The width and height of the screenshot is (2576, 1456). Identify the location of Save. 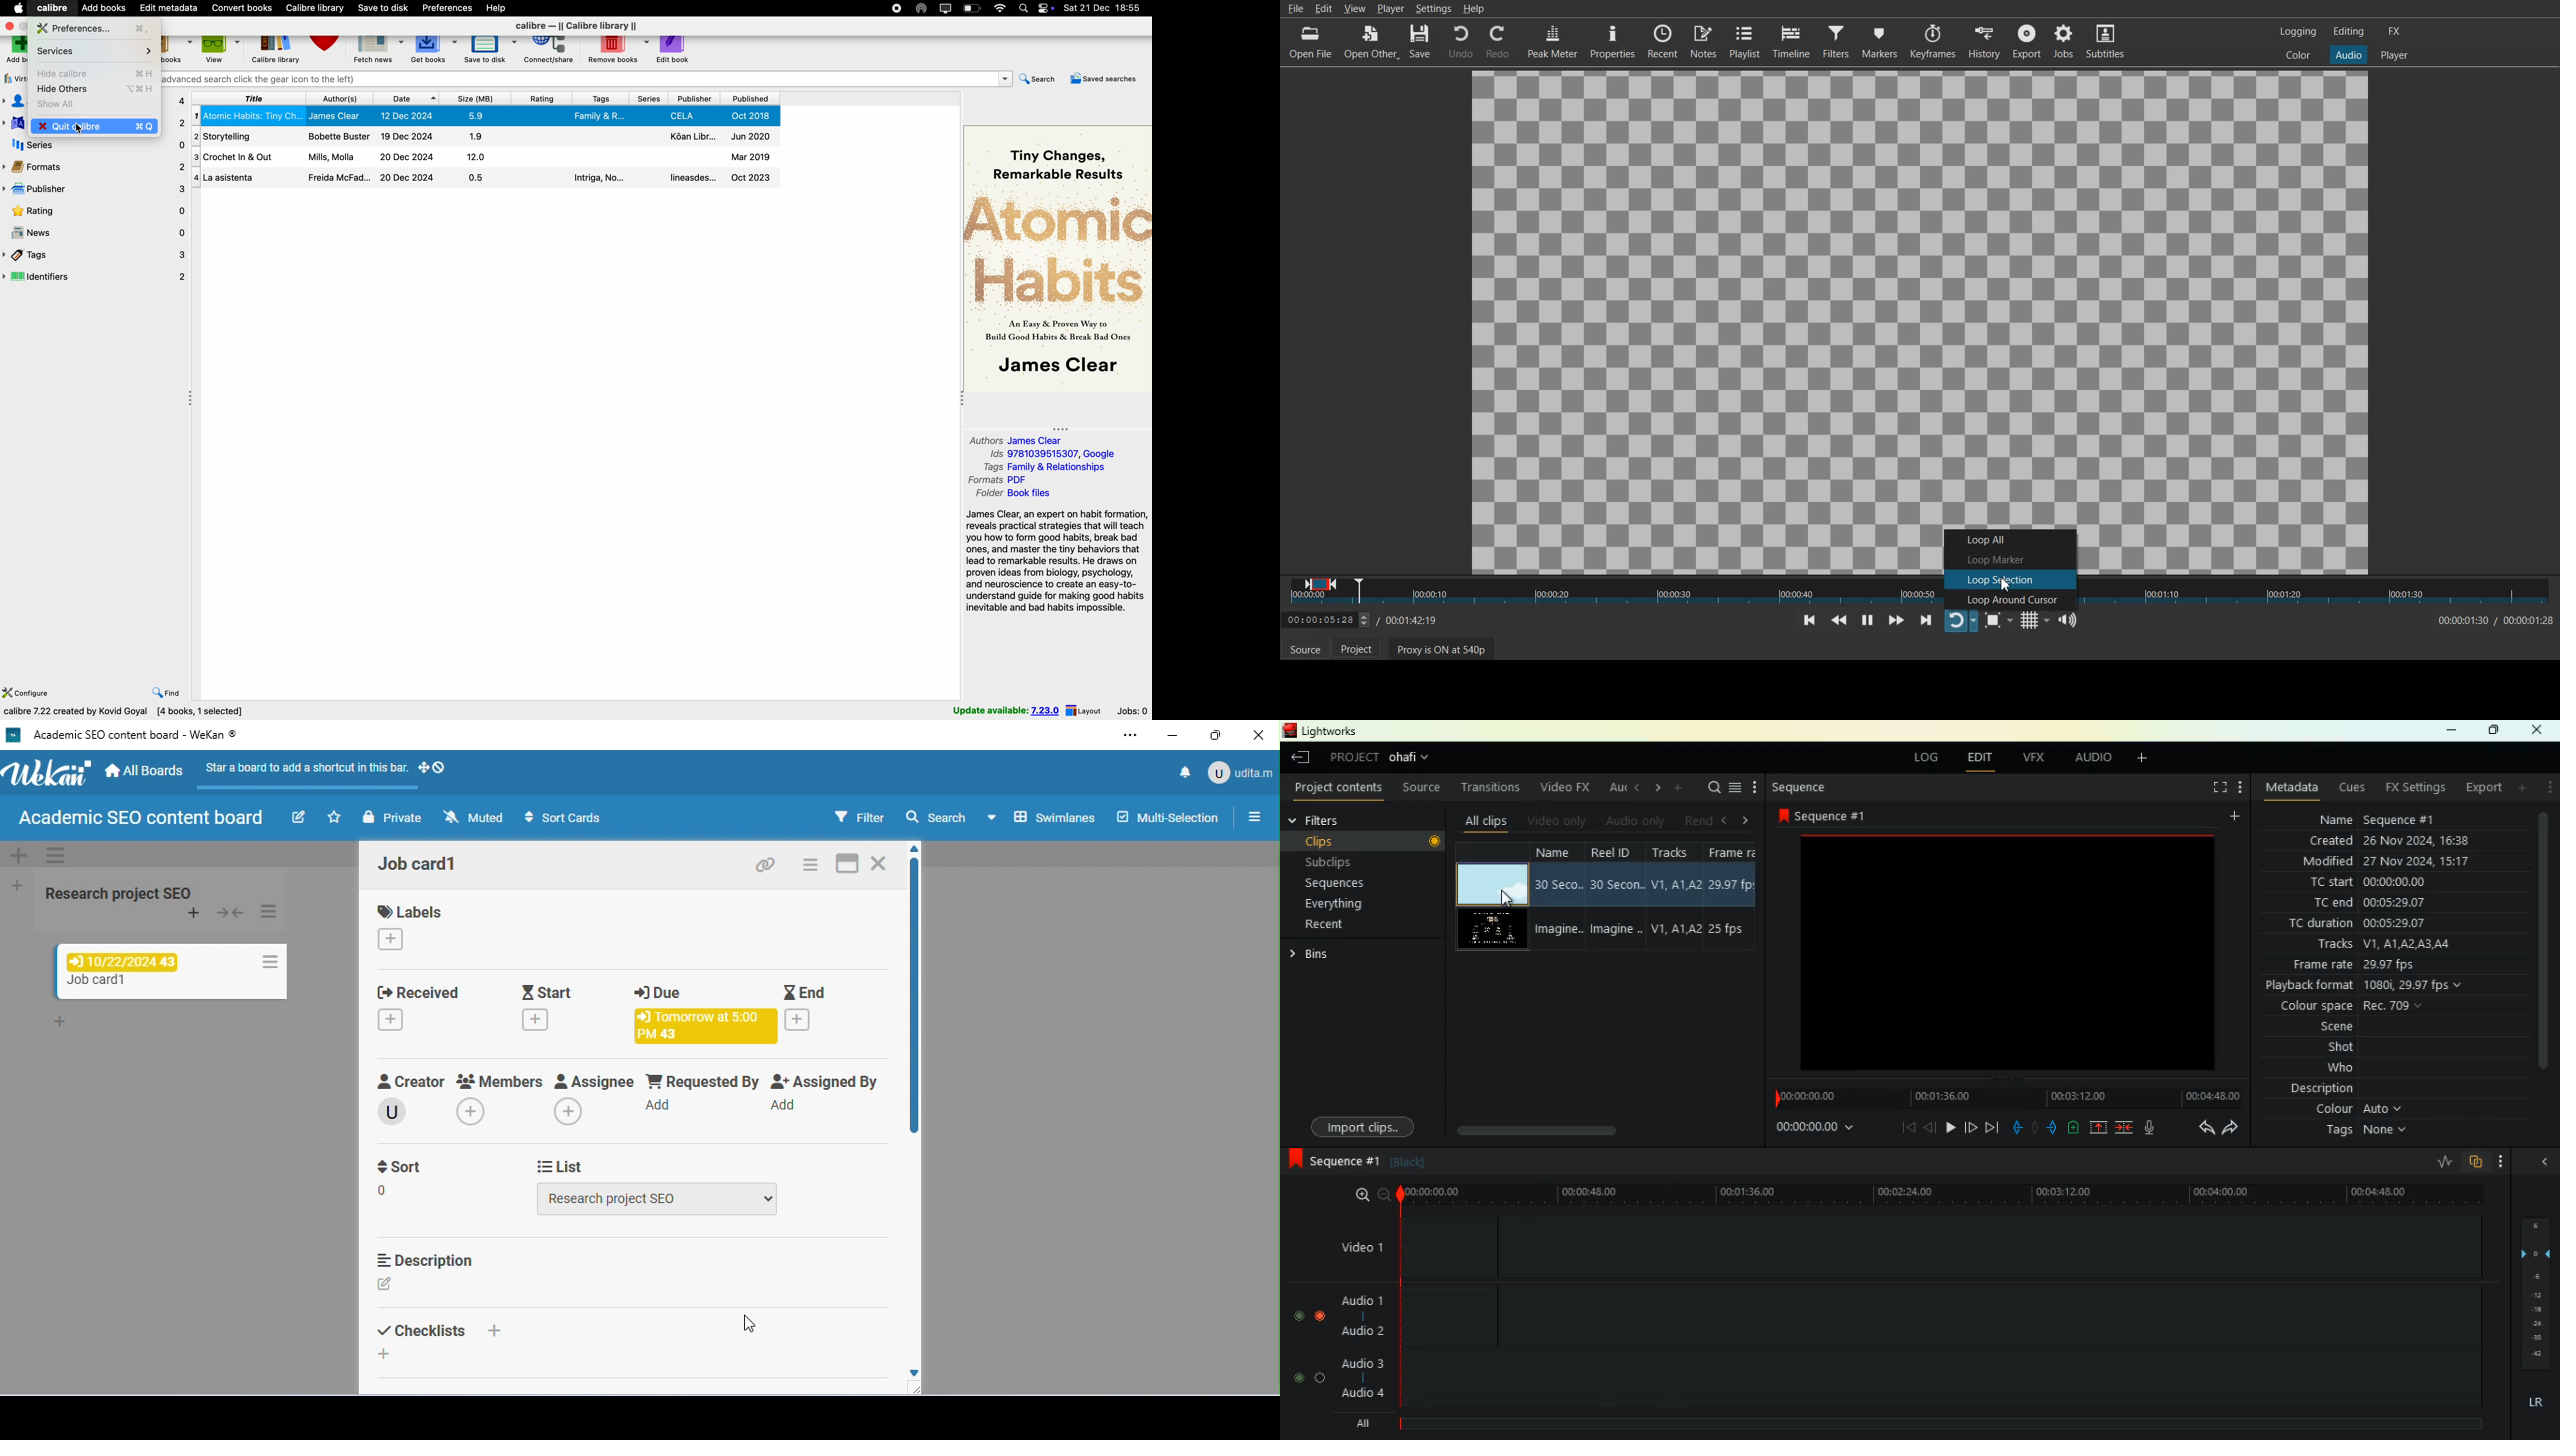
(1422, 41).